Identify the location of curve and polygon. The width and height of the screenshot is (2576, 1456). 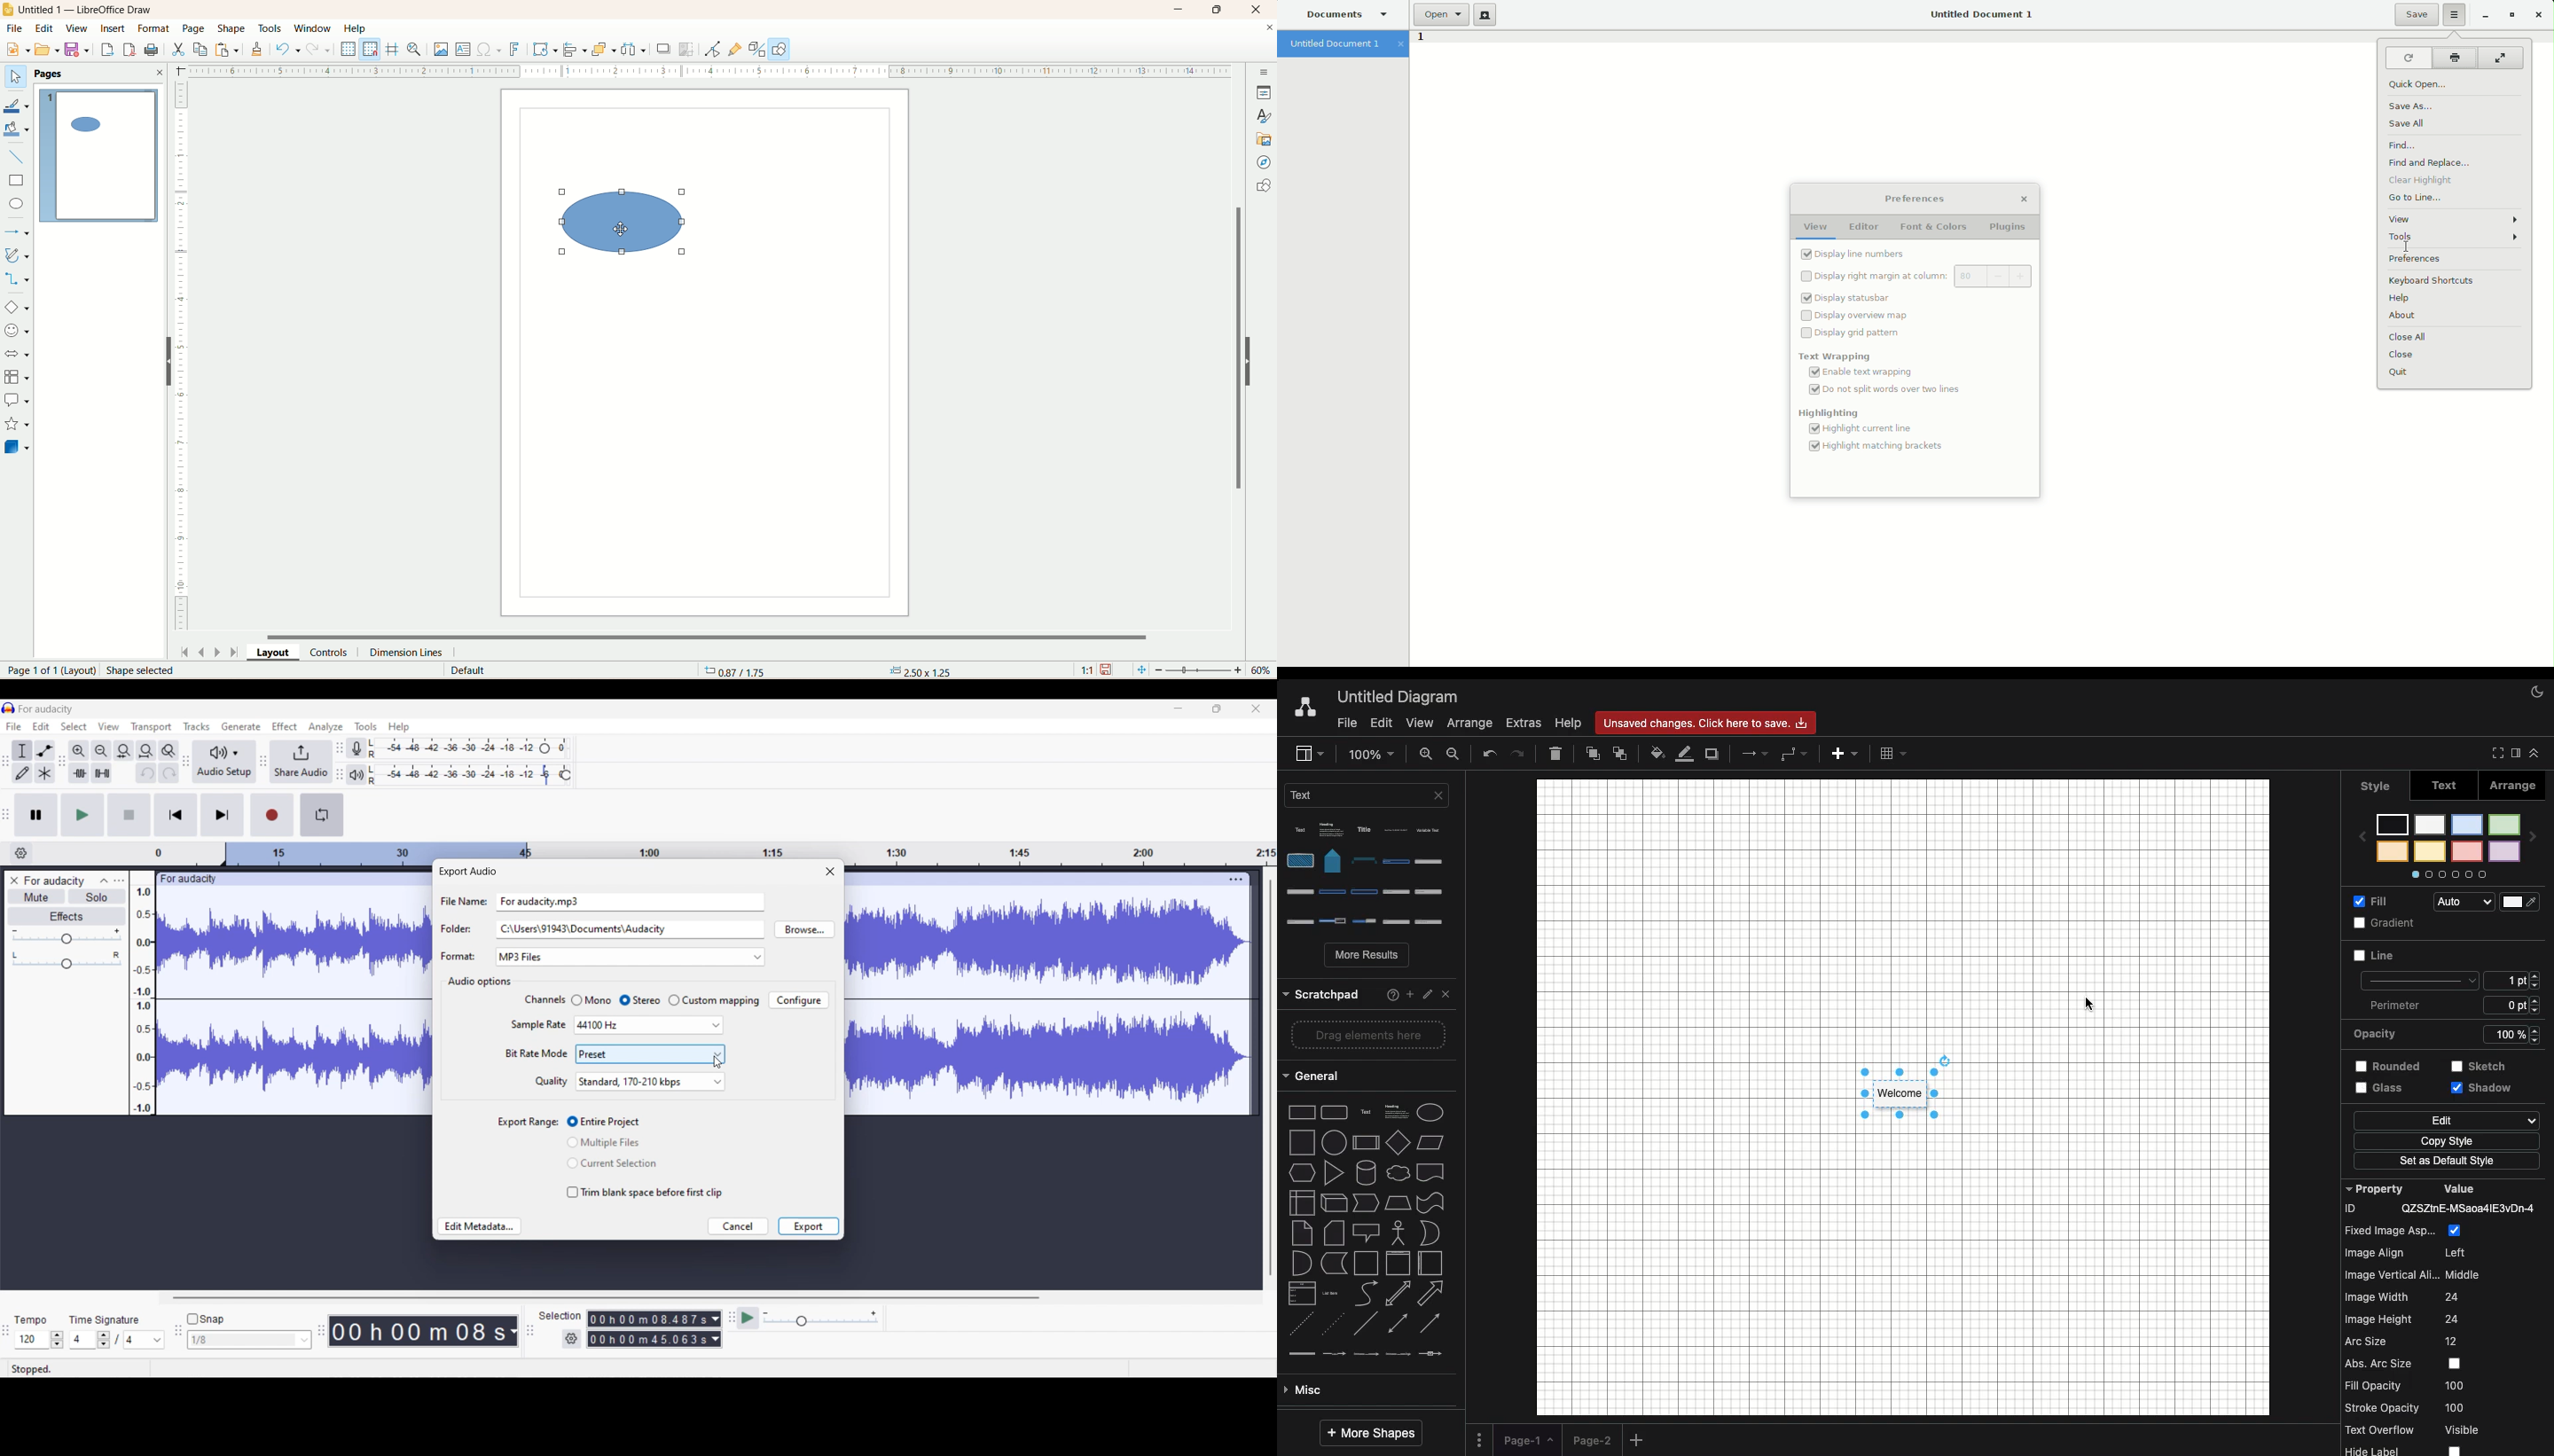
(17, 255).